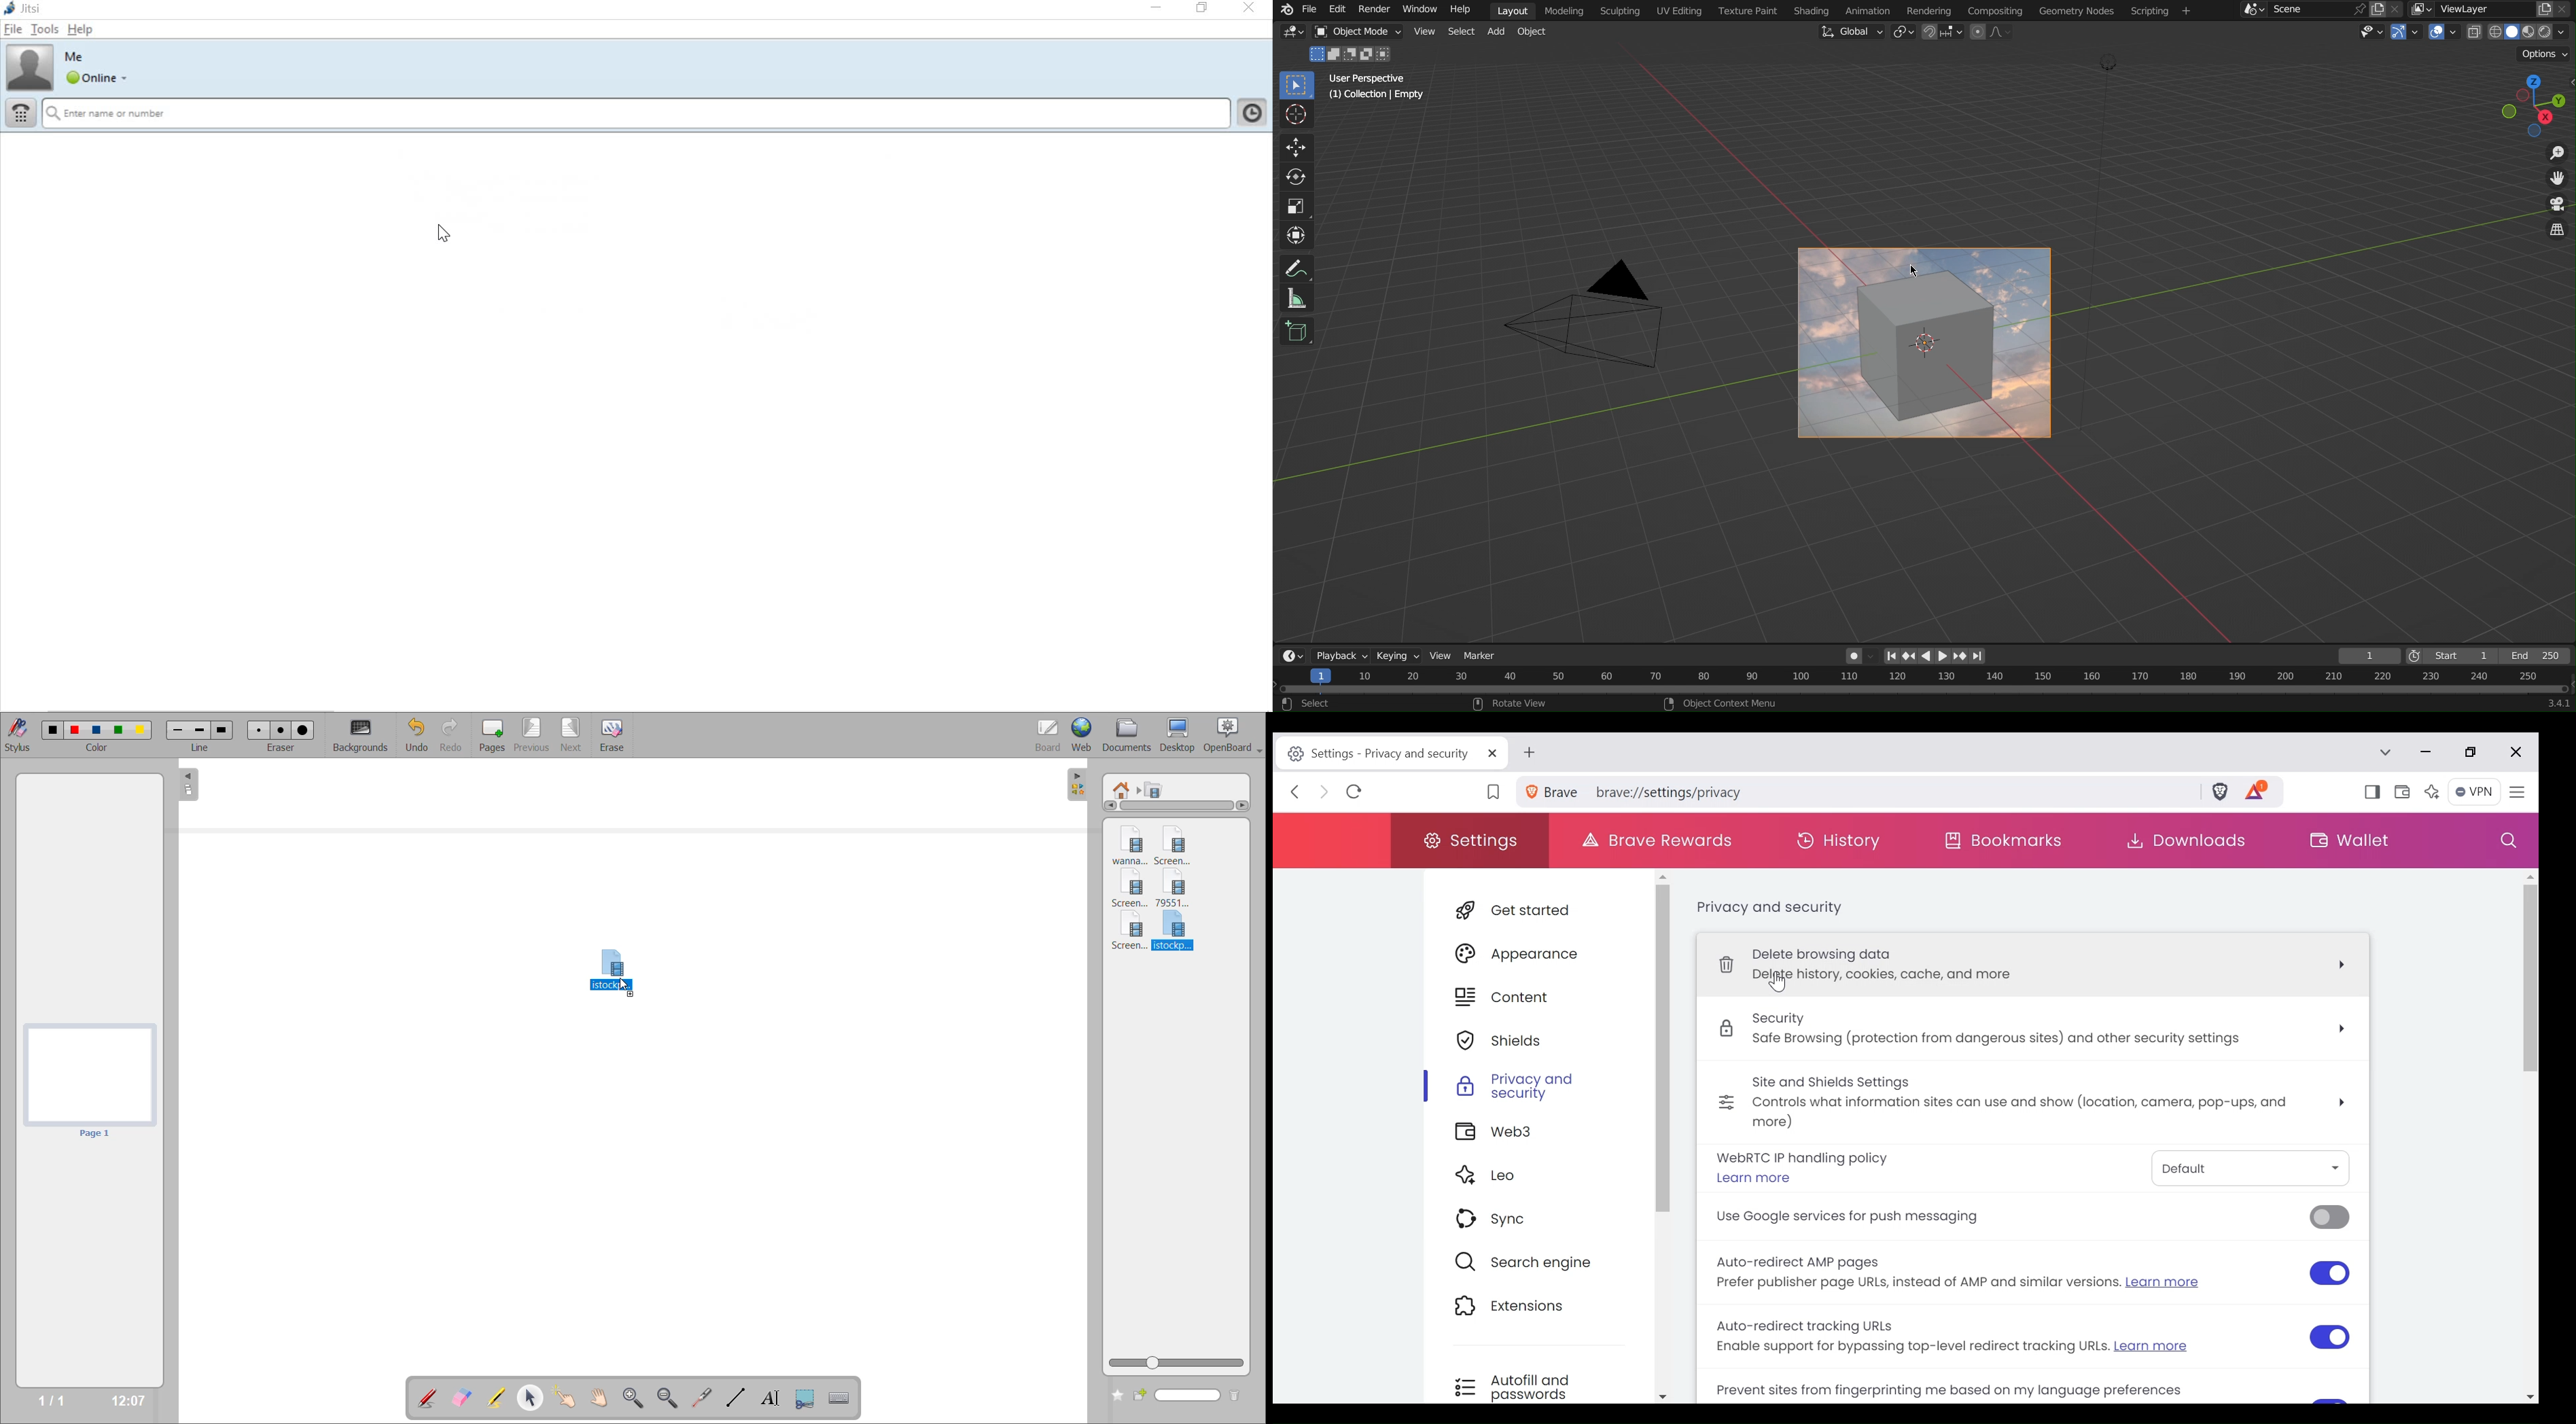 This screenshot has height=1428, width=2576. I want to click on Global, so click(1850, 33).